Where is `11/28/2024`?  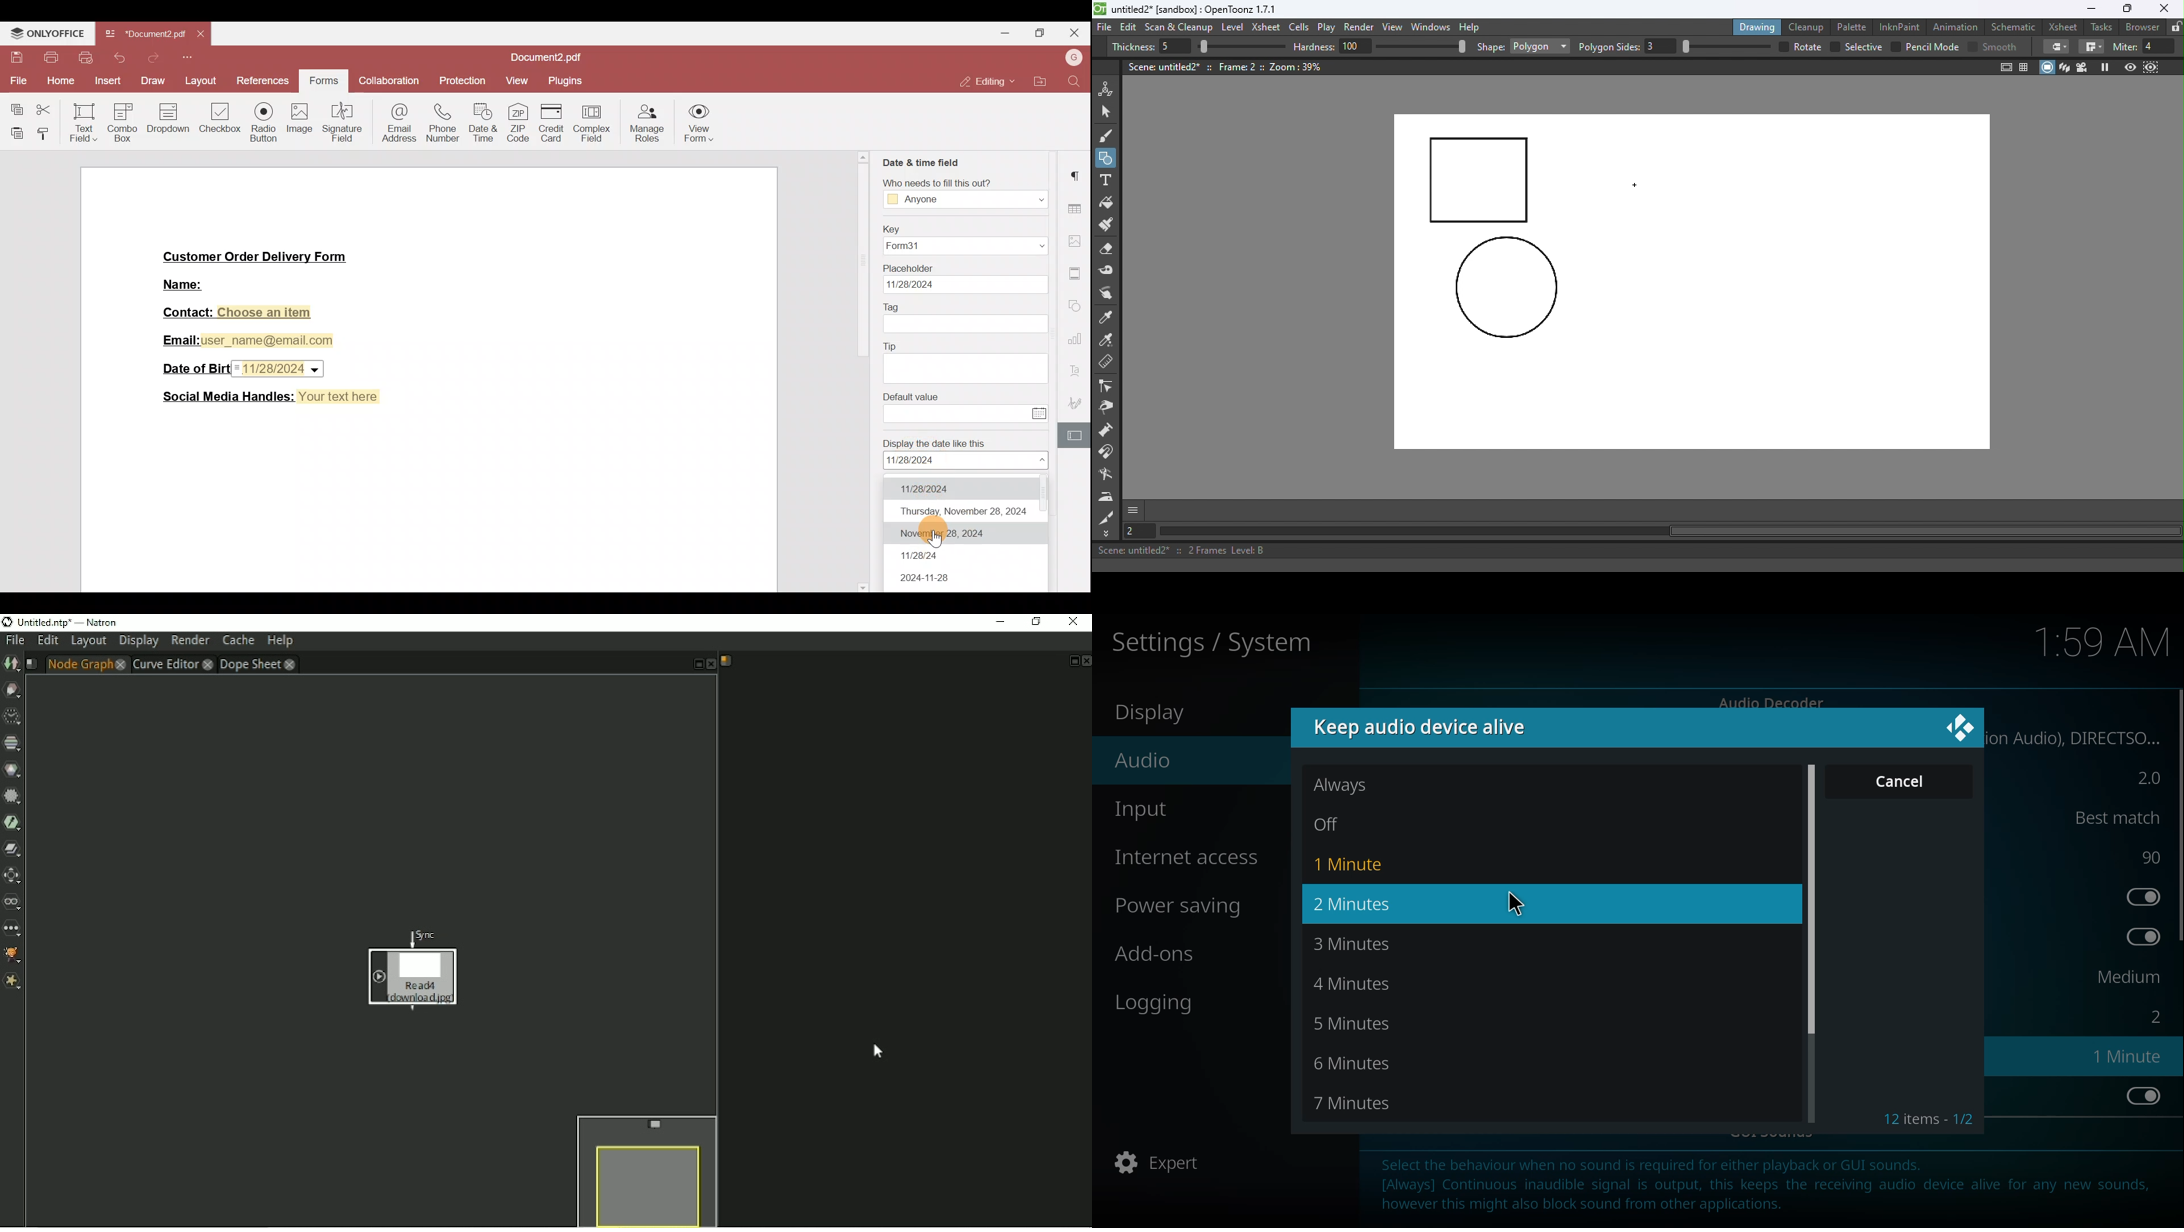
11/28/2024 is located at coordinates (950, 487).